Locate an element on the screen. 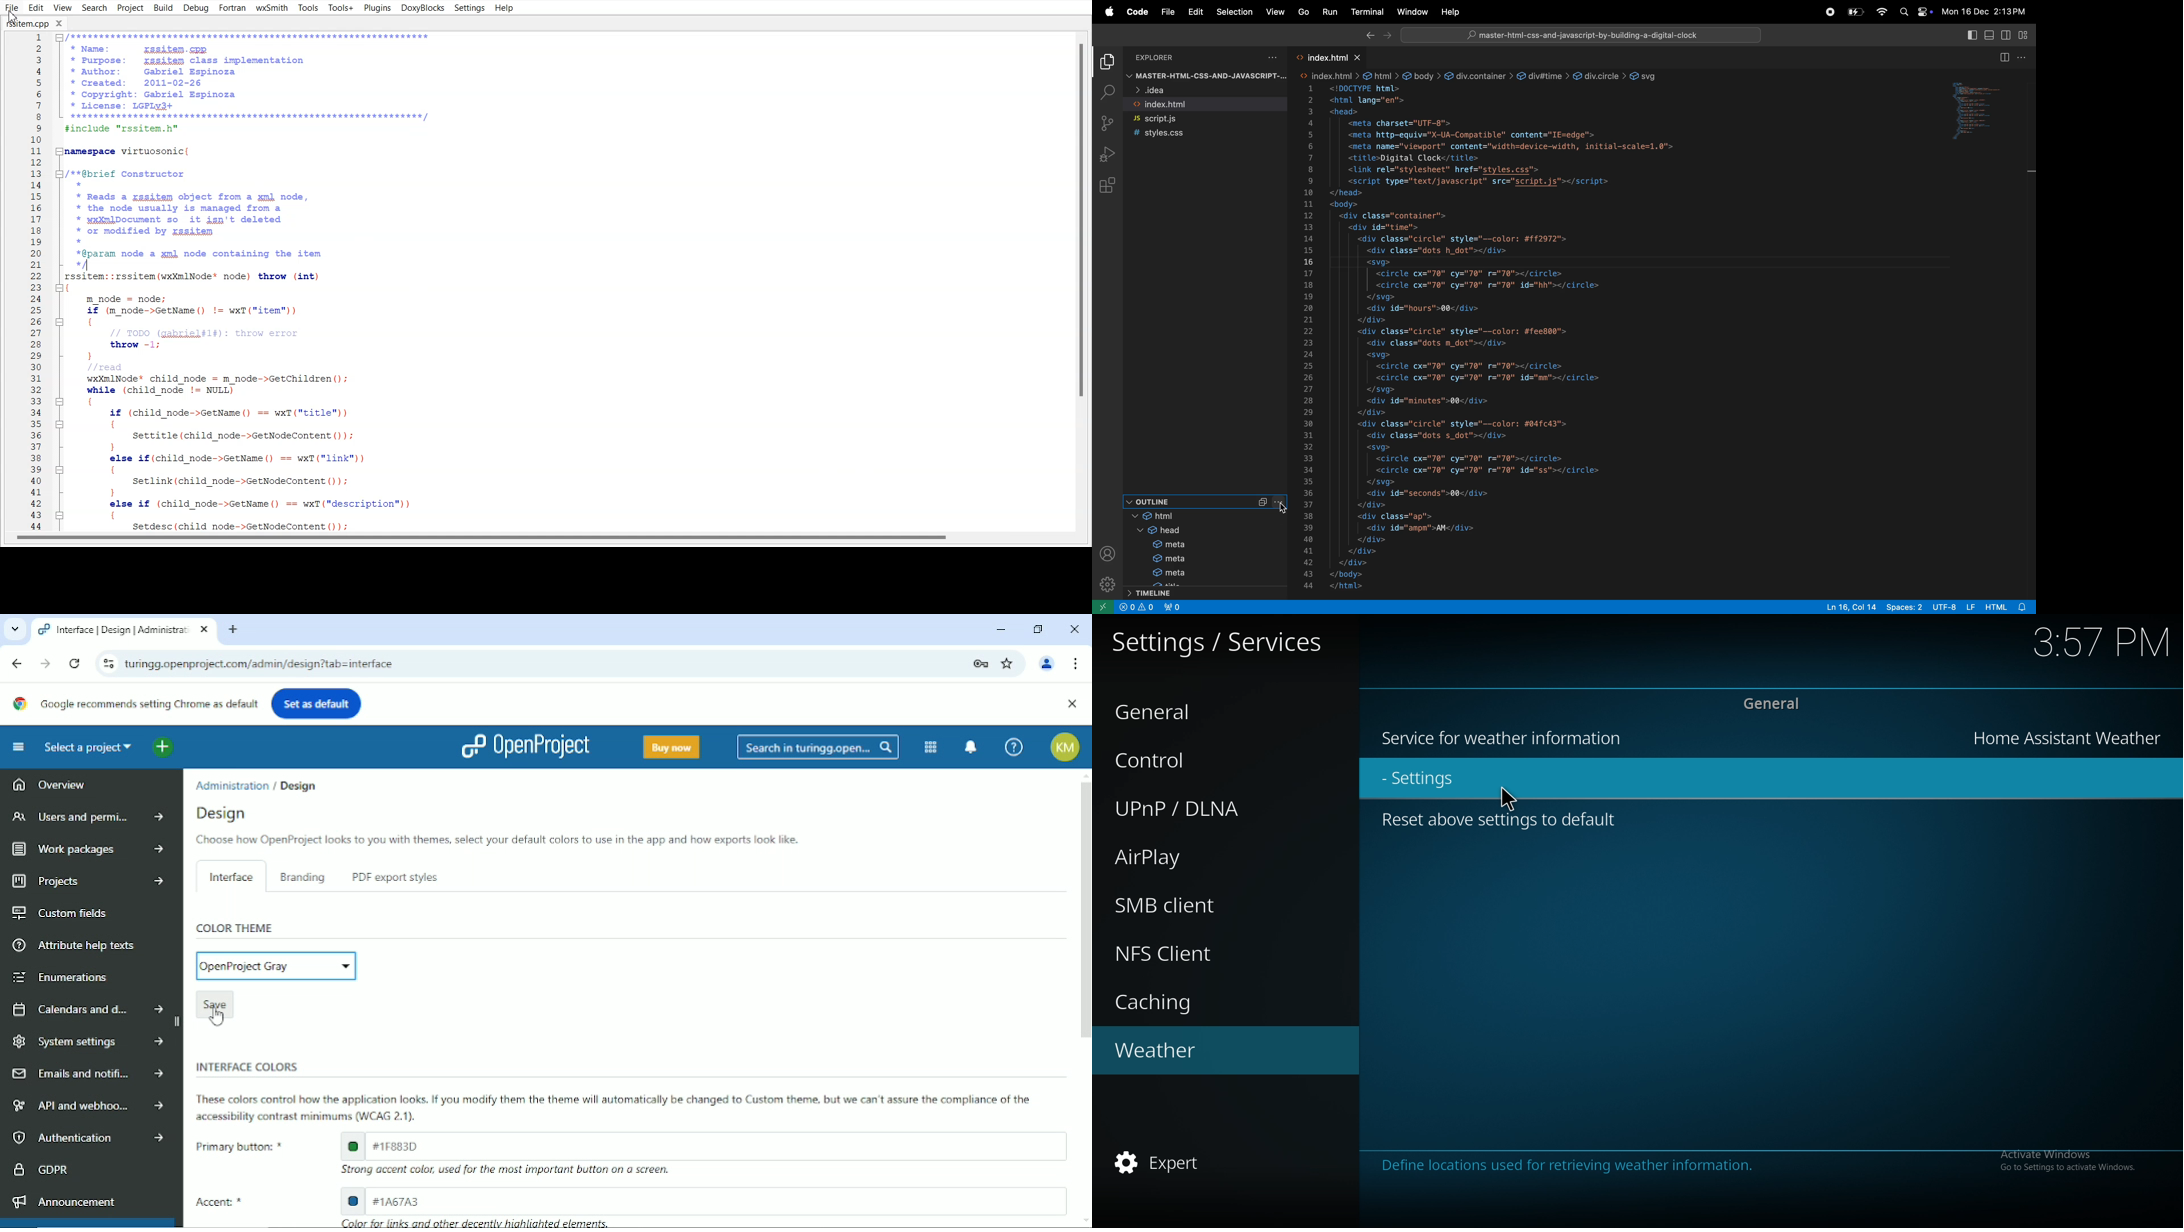  home assistant weather is located at coordinates (2069, 736).